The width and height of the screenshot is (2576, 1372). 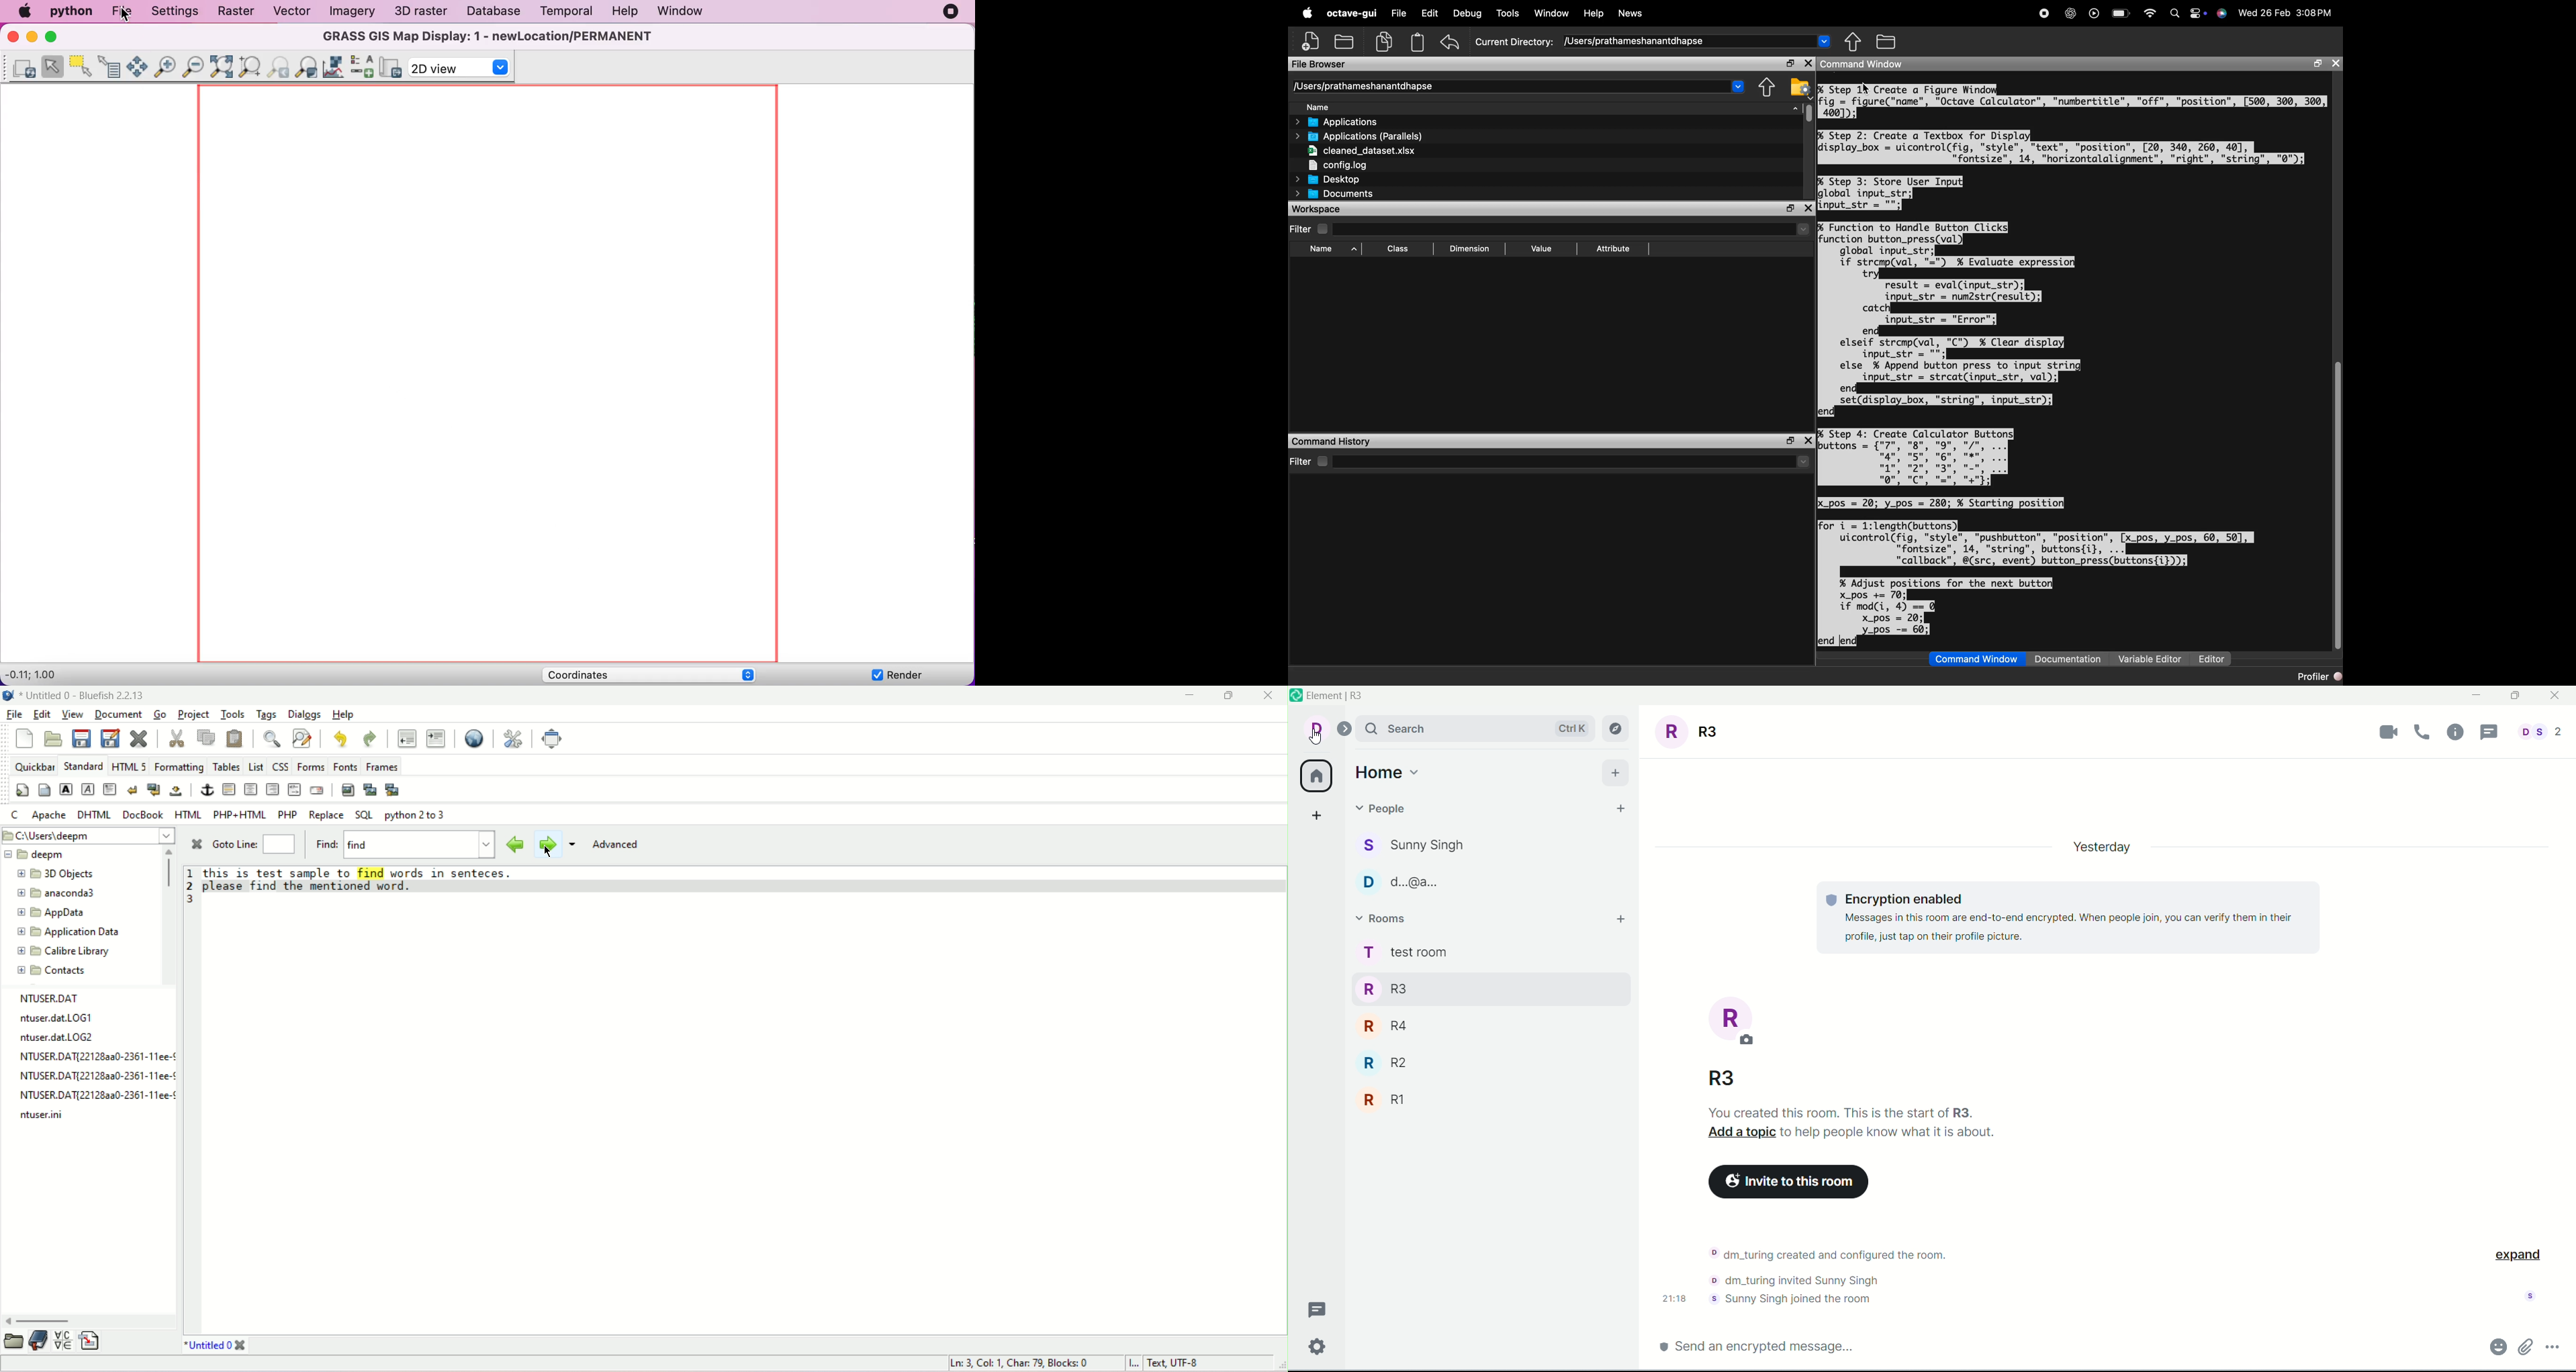 I want to click on R4, so click(x=1462, y=1024).